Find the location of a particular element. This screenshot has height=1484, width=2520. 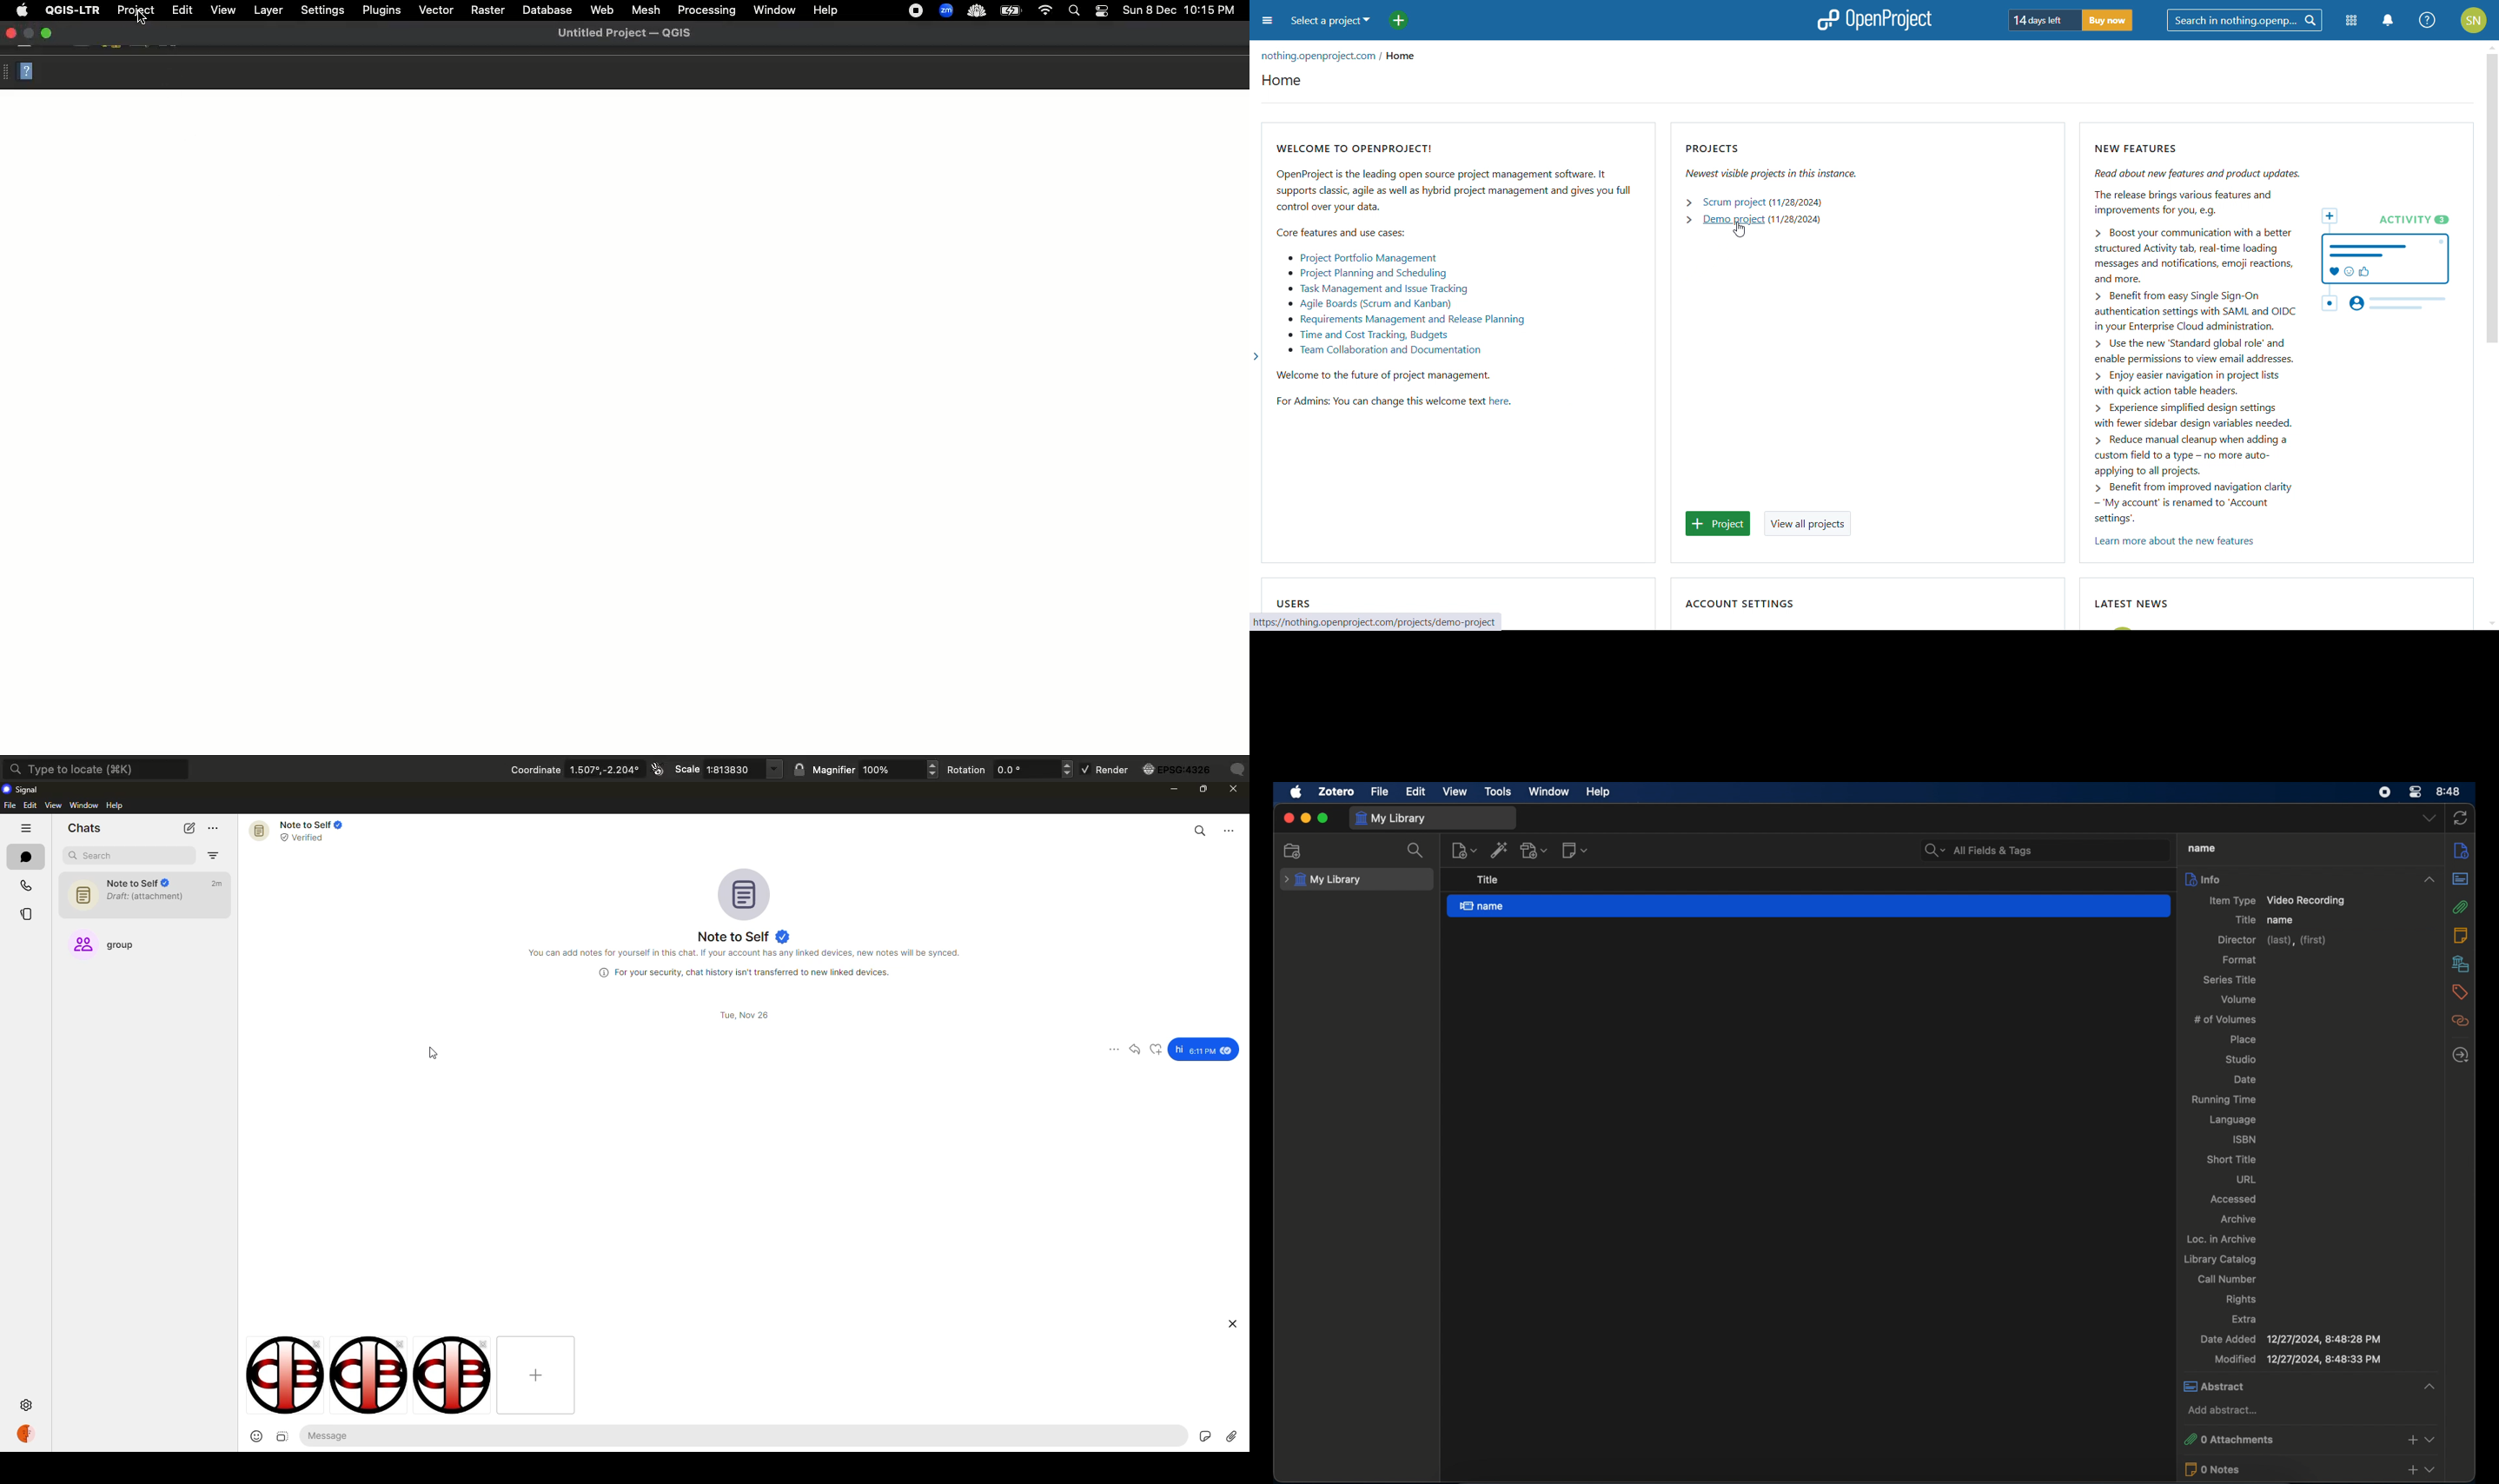

scroll down is located at coordinates (2491, 623).